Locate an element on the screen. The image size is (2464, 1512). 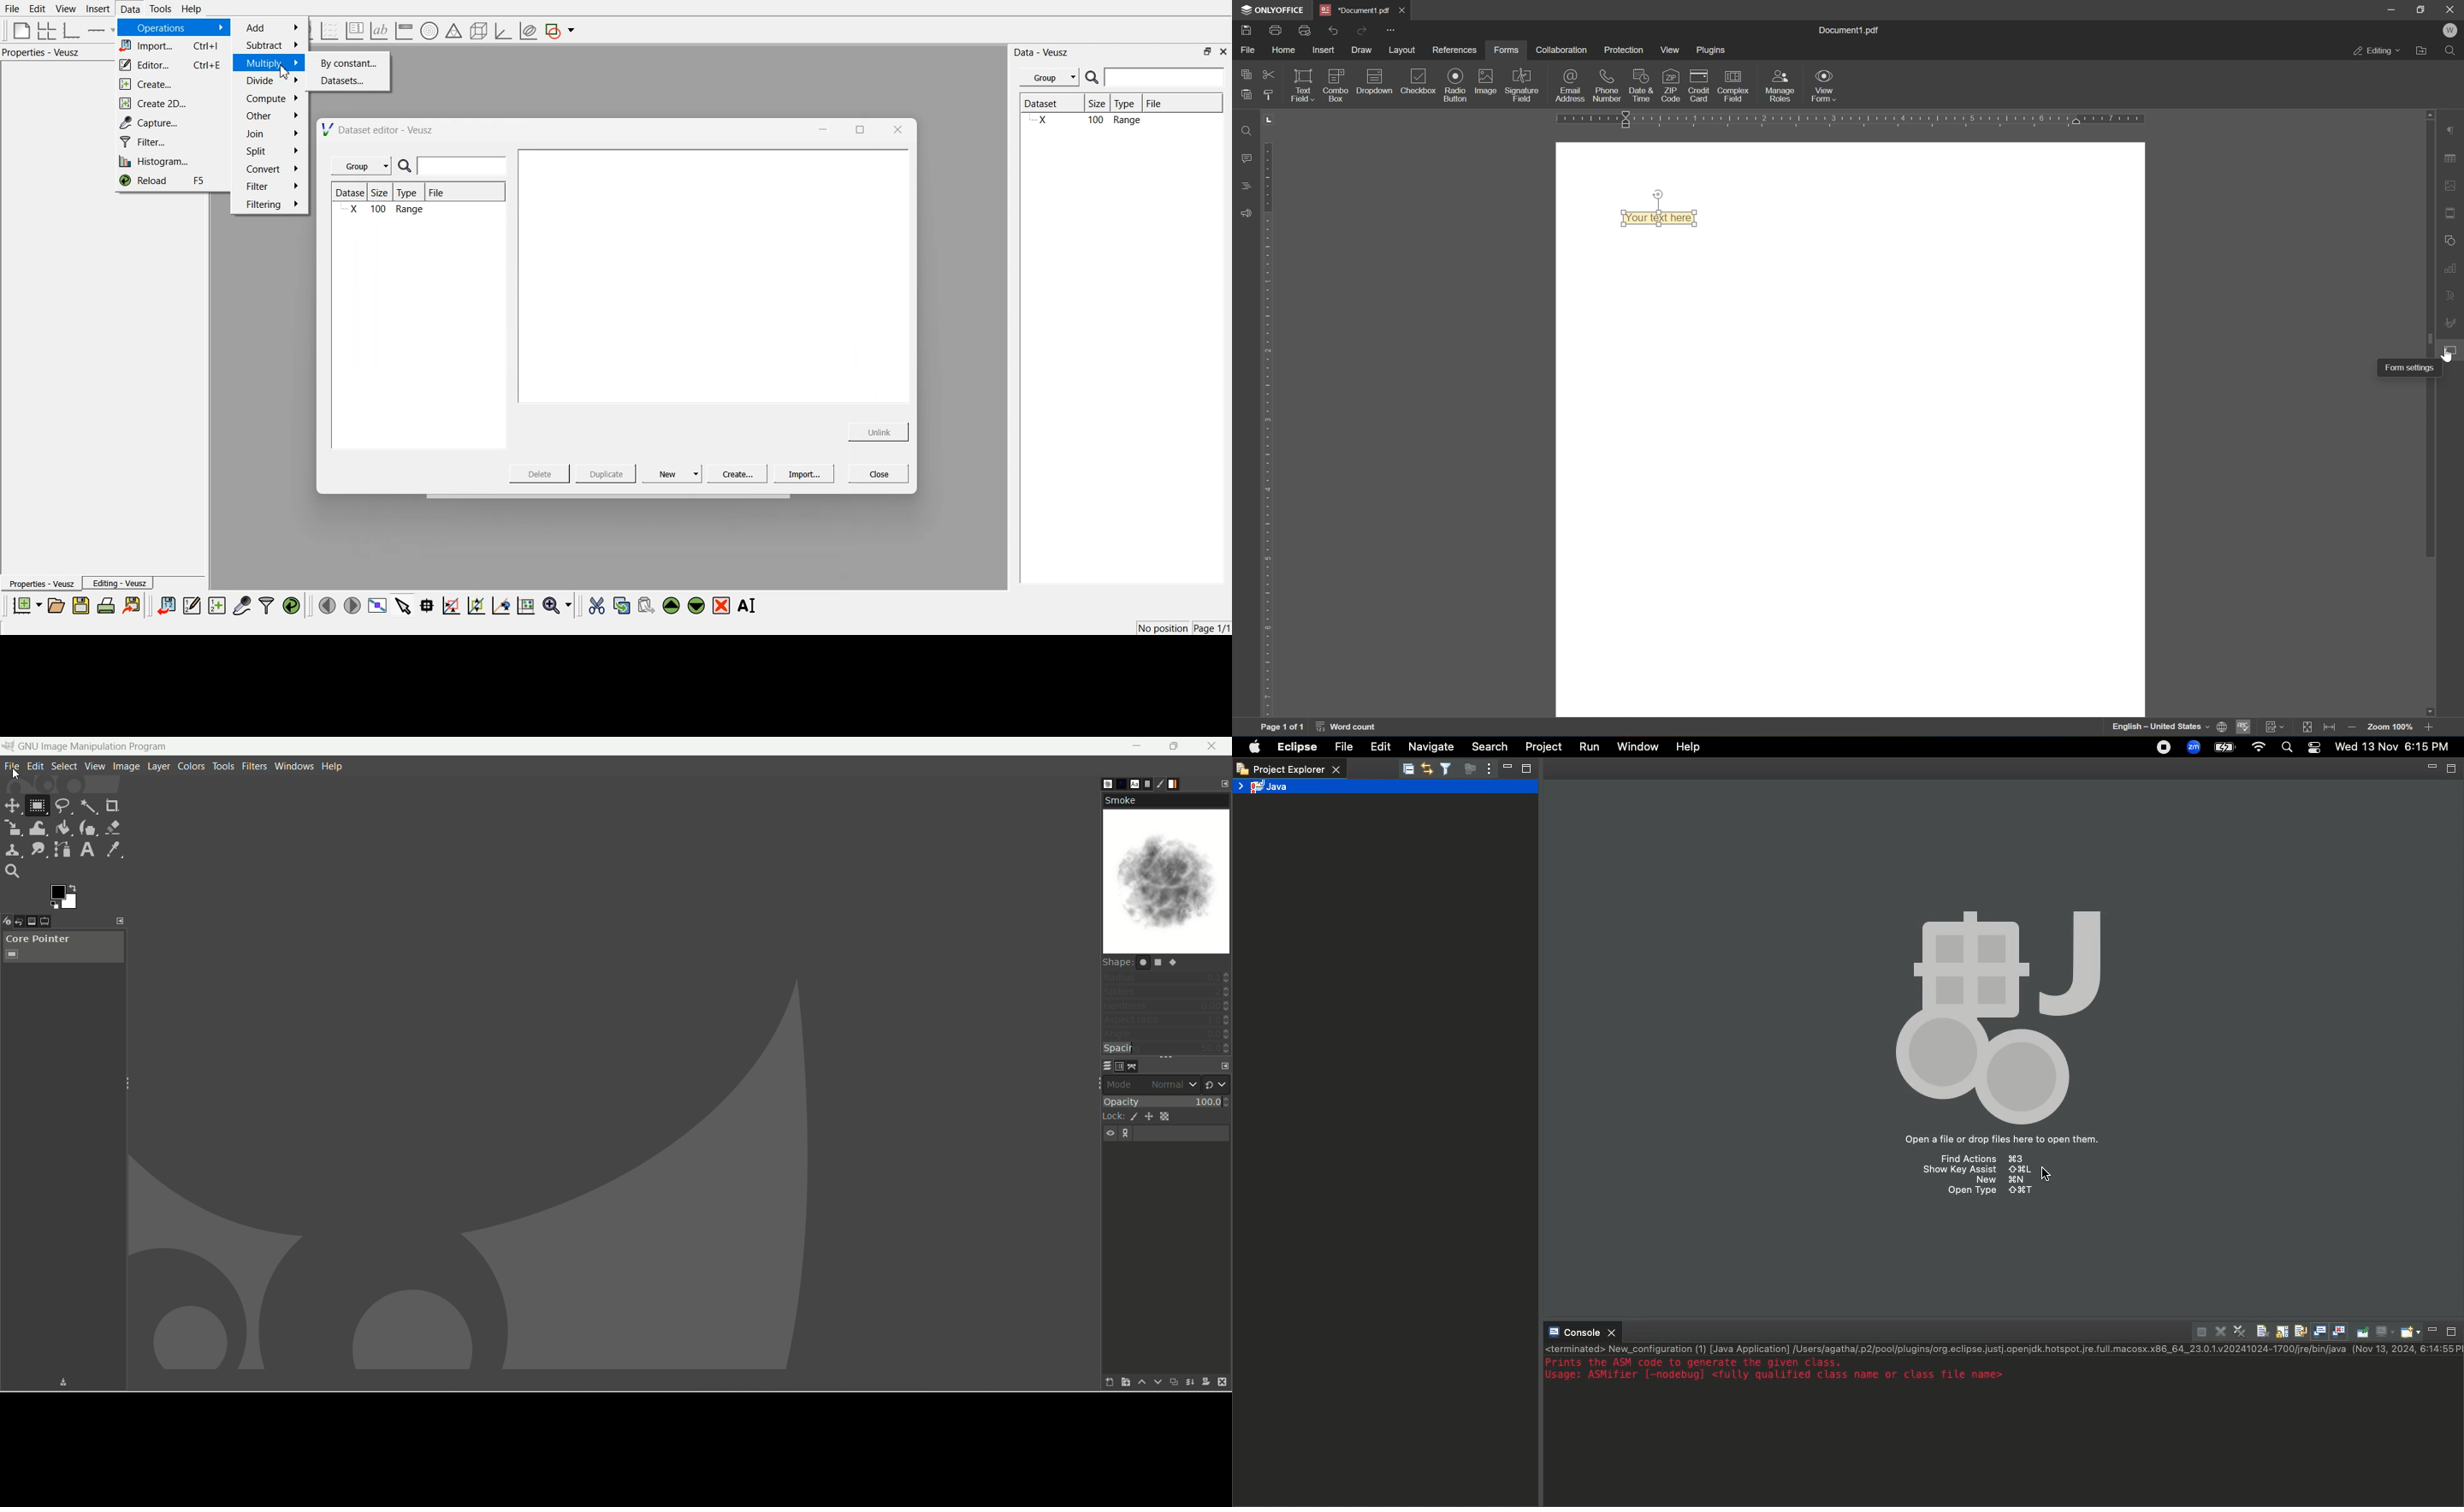
tools is located at coordinates (223, 766).